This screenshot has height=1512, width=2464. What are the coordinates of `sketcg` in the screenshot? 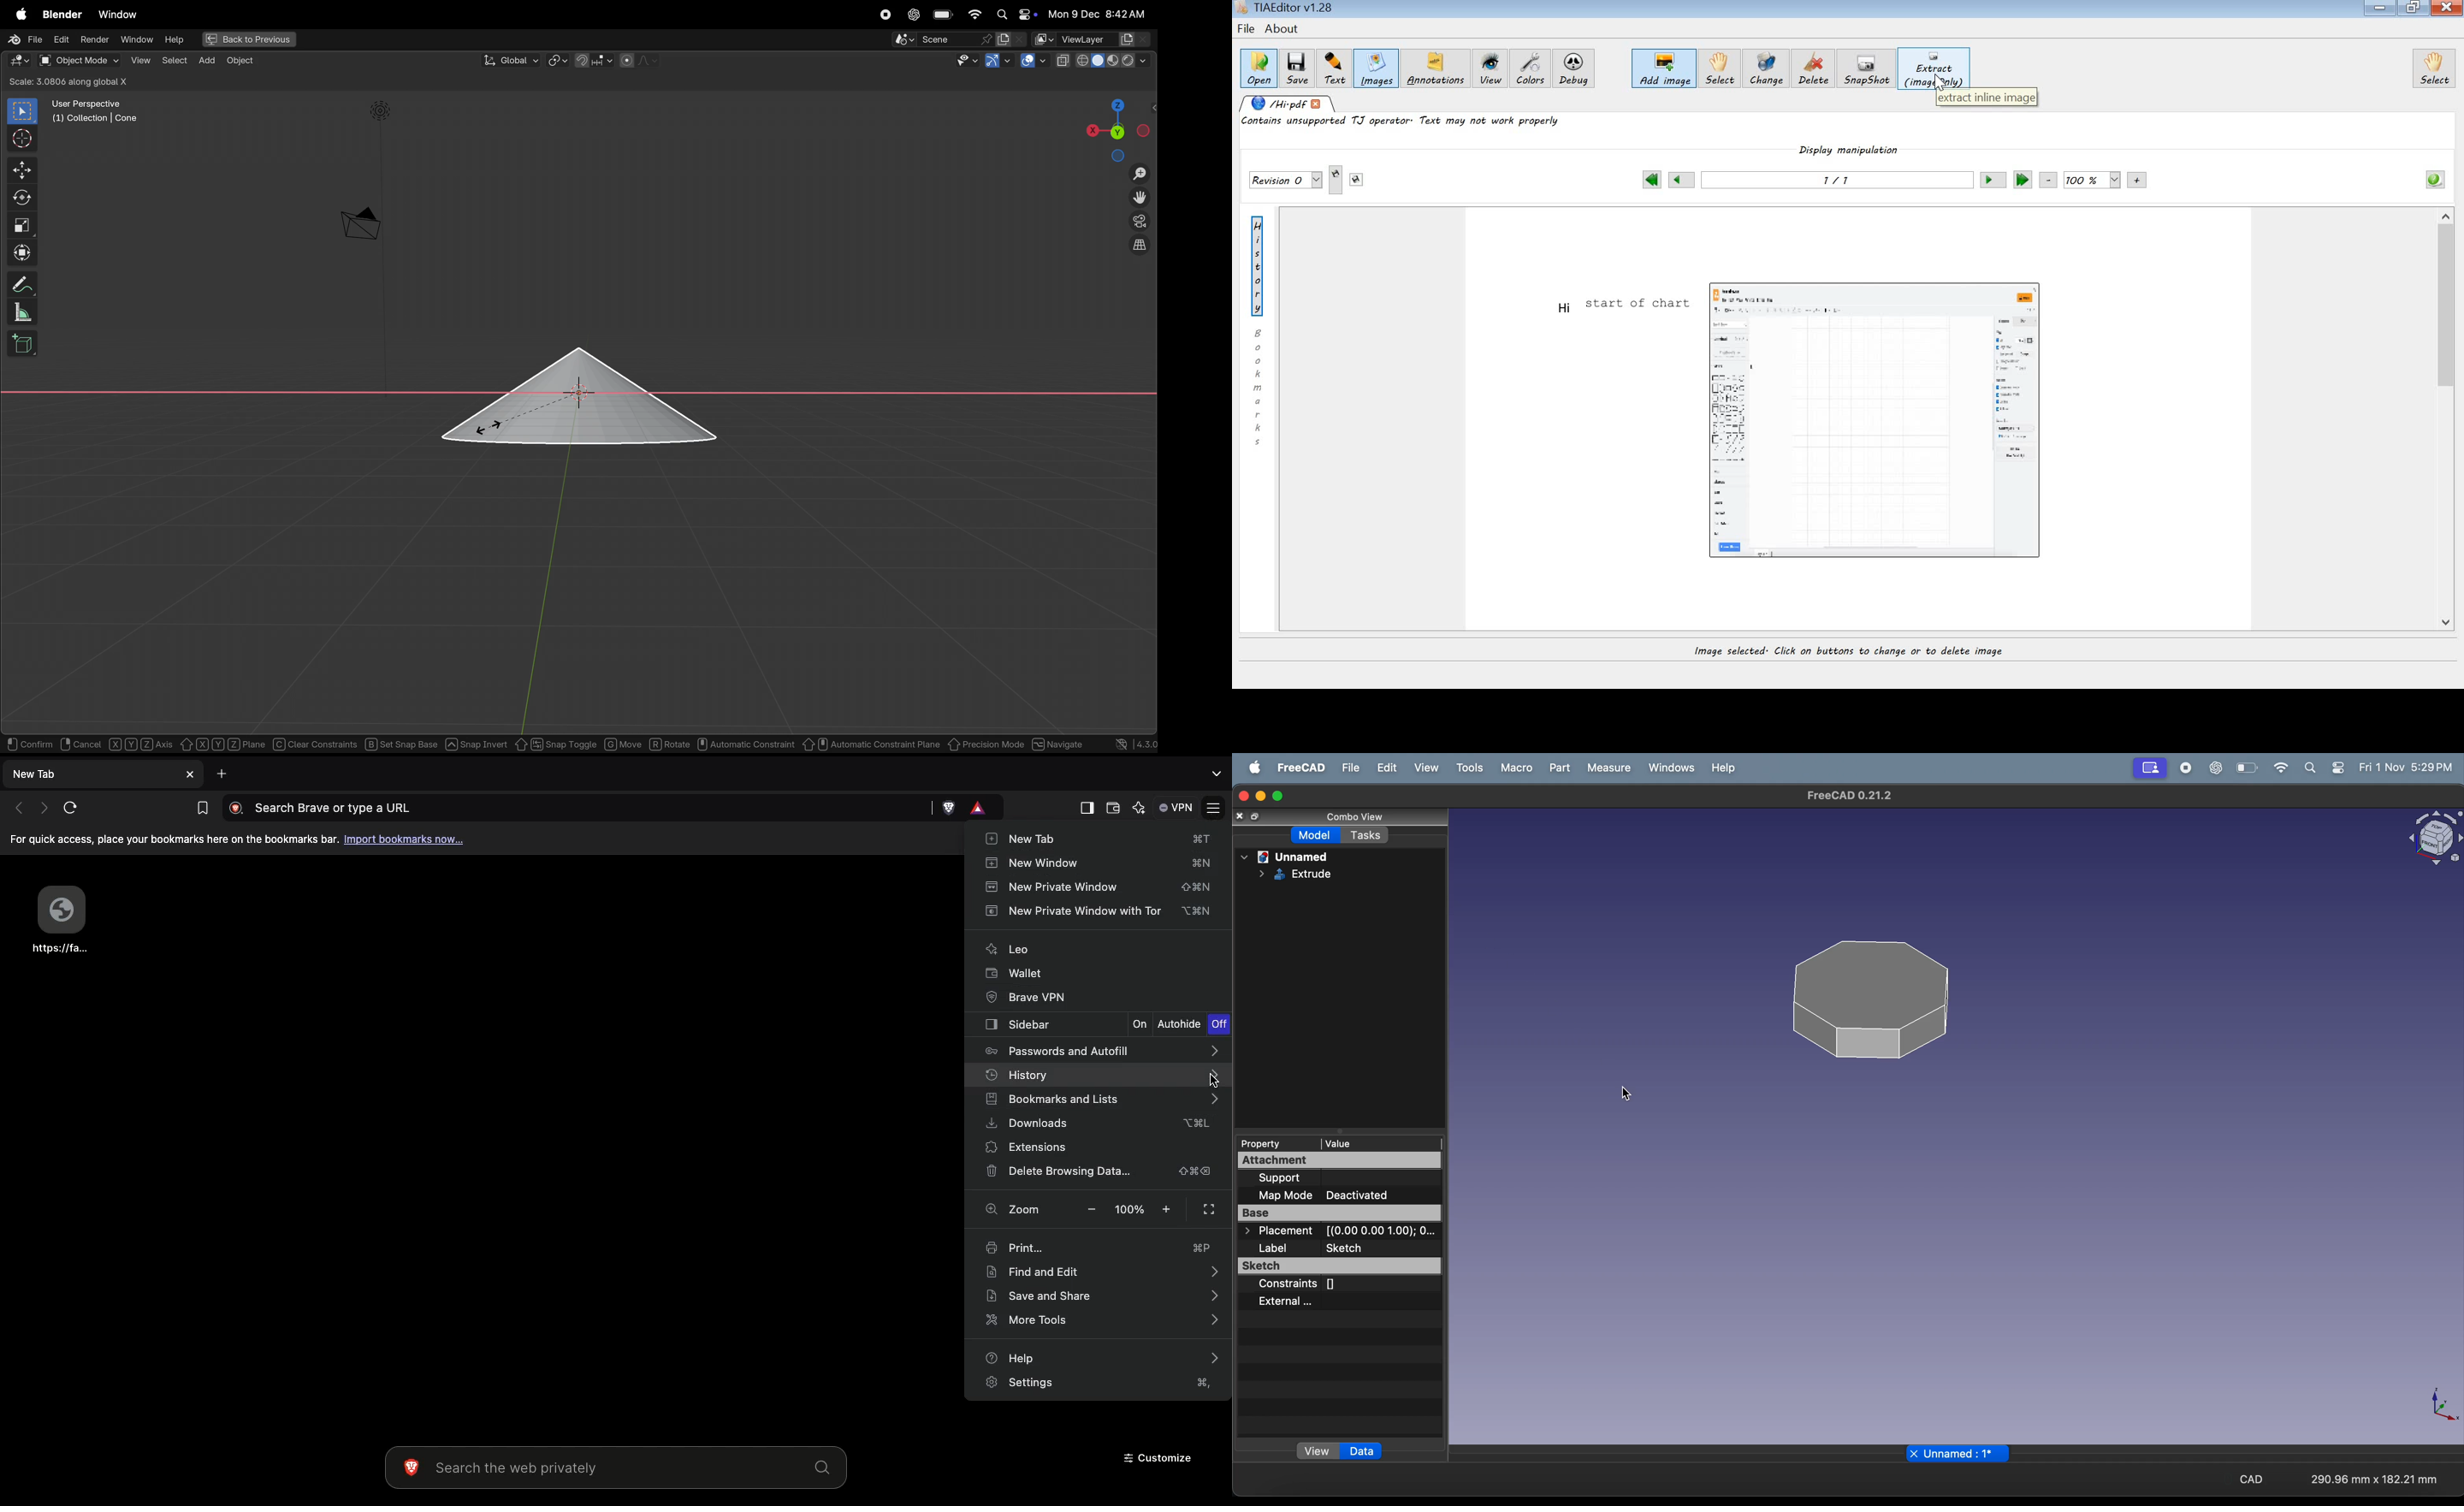 It's located at (1336, 1266).